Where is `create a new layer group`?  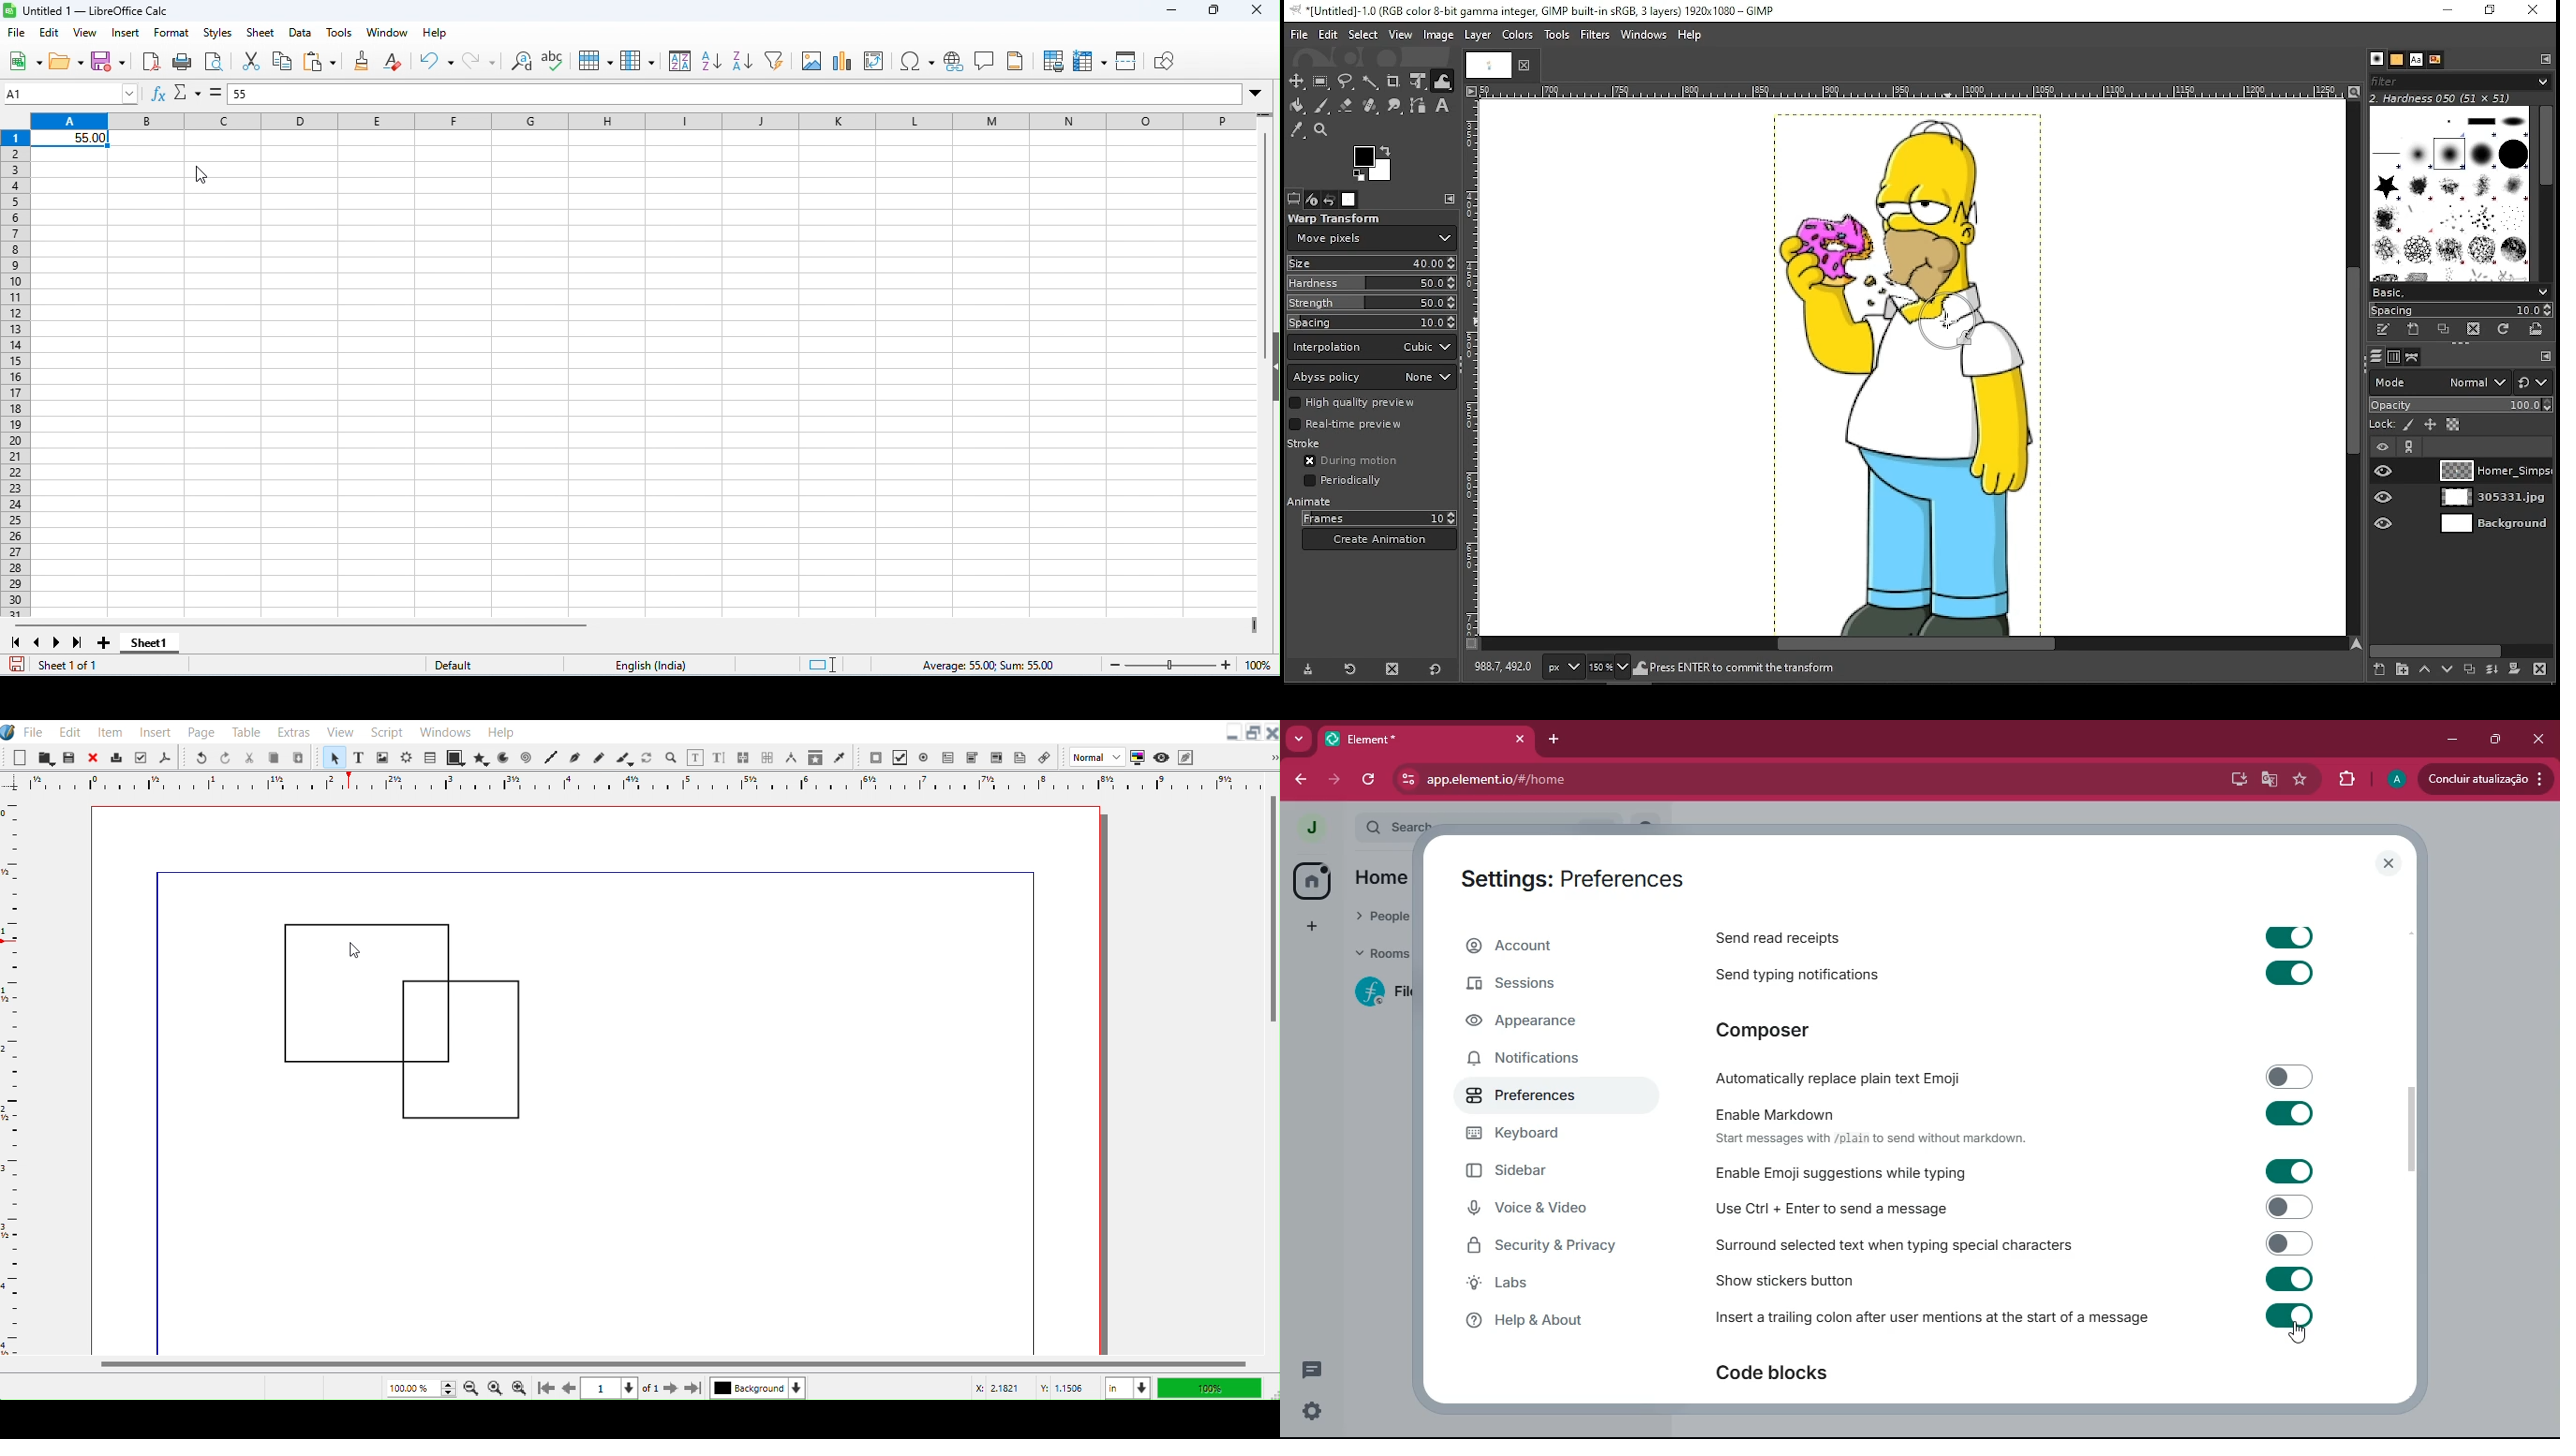 create a new layer group is located at coordinates (2404, 671).